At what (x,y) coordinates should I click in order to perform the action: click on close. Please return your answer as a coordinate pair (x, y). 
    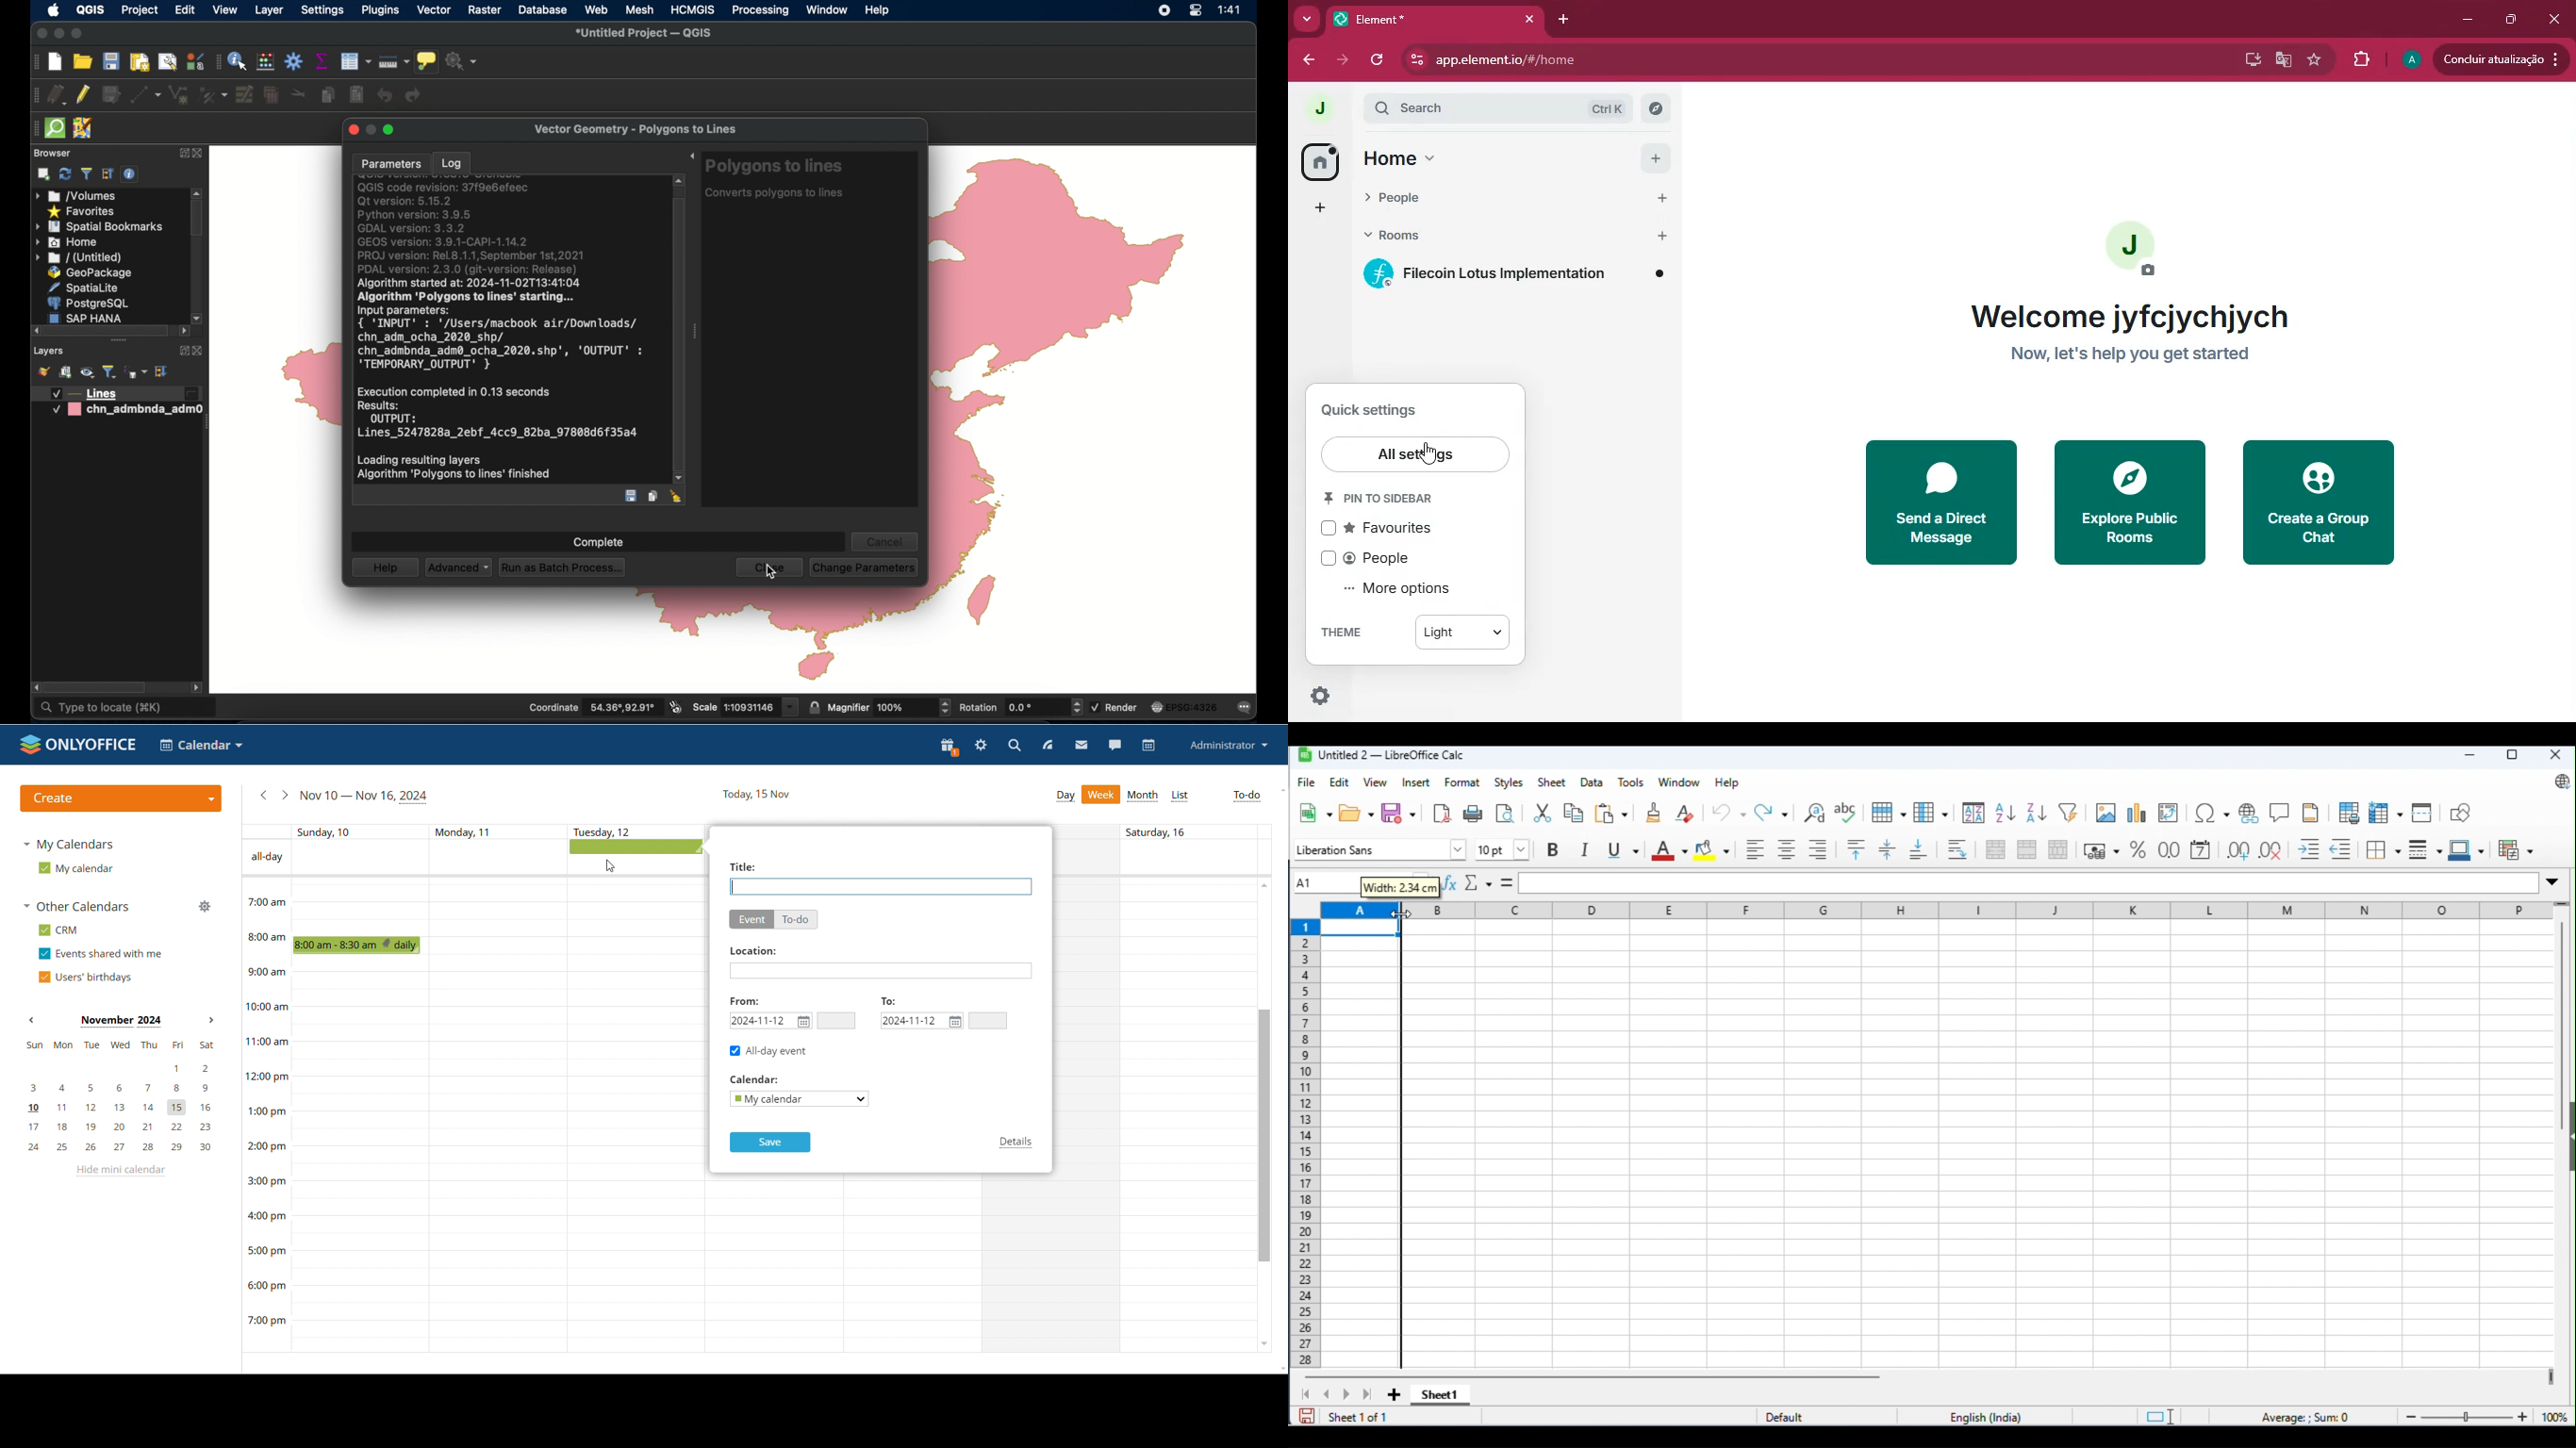
    Looking at the image, I should click on (2555, 19).